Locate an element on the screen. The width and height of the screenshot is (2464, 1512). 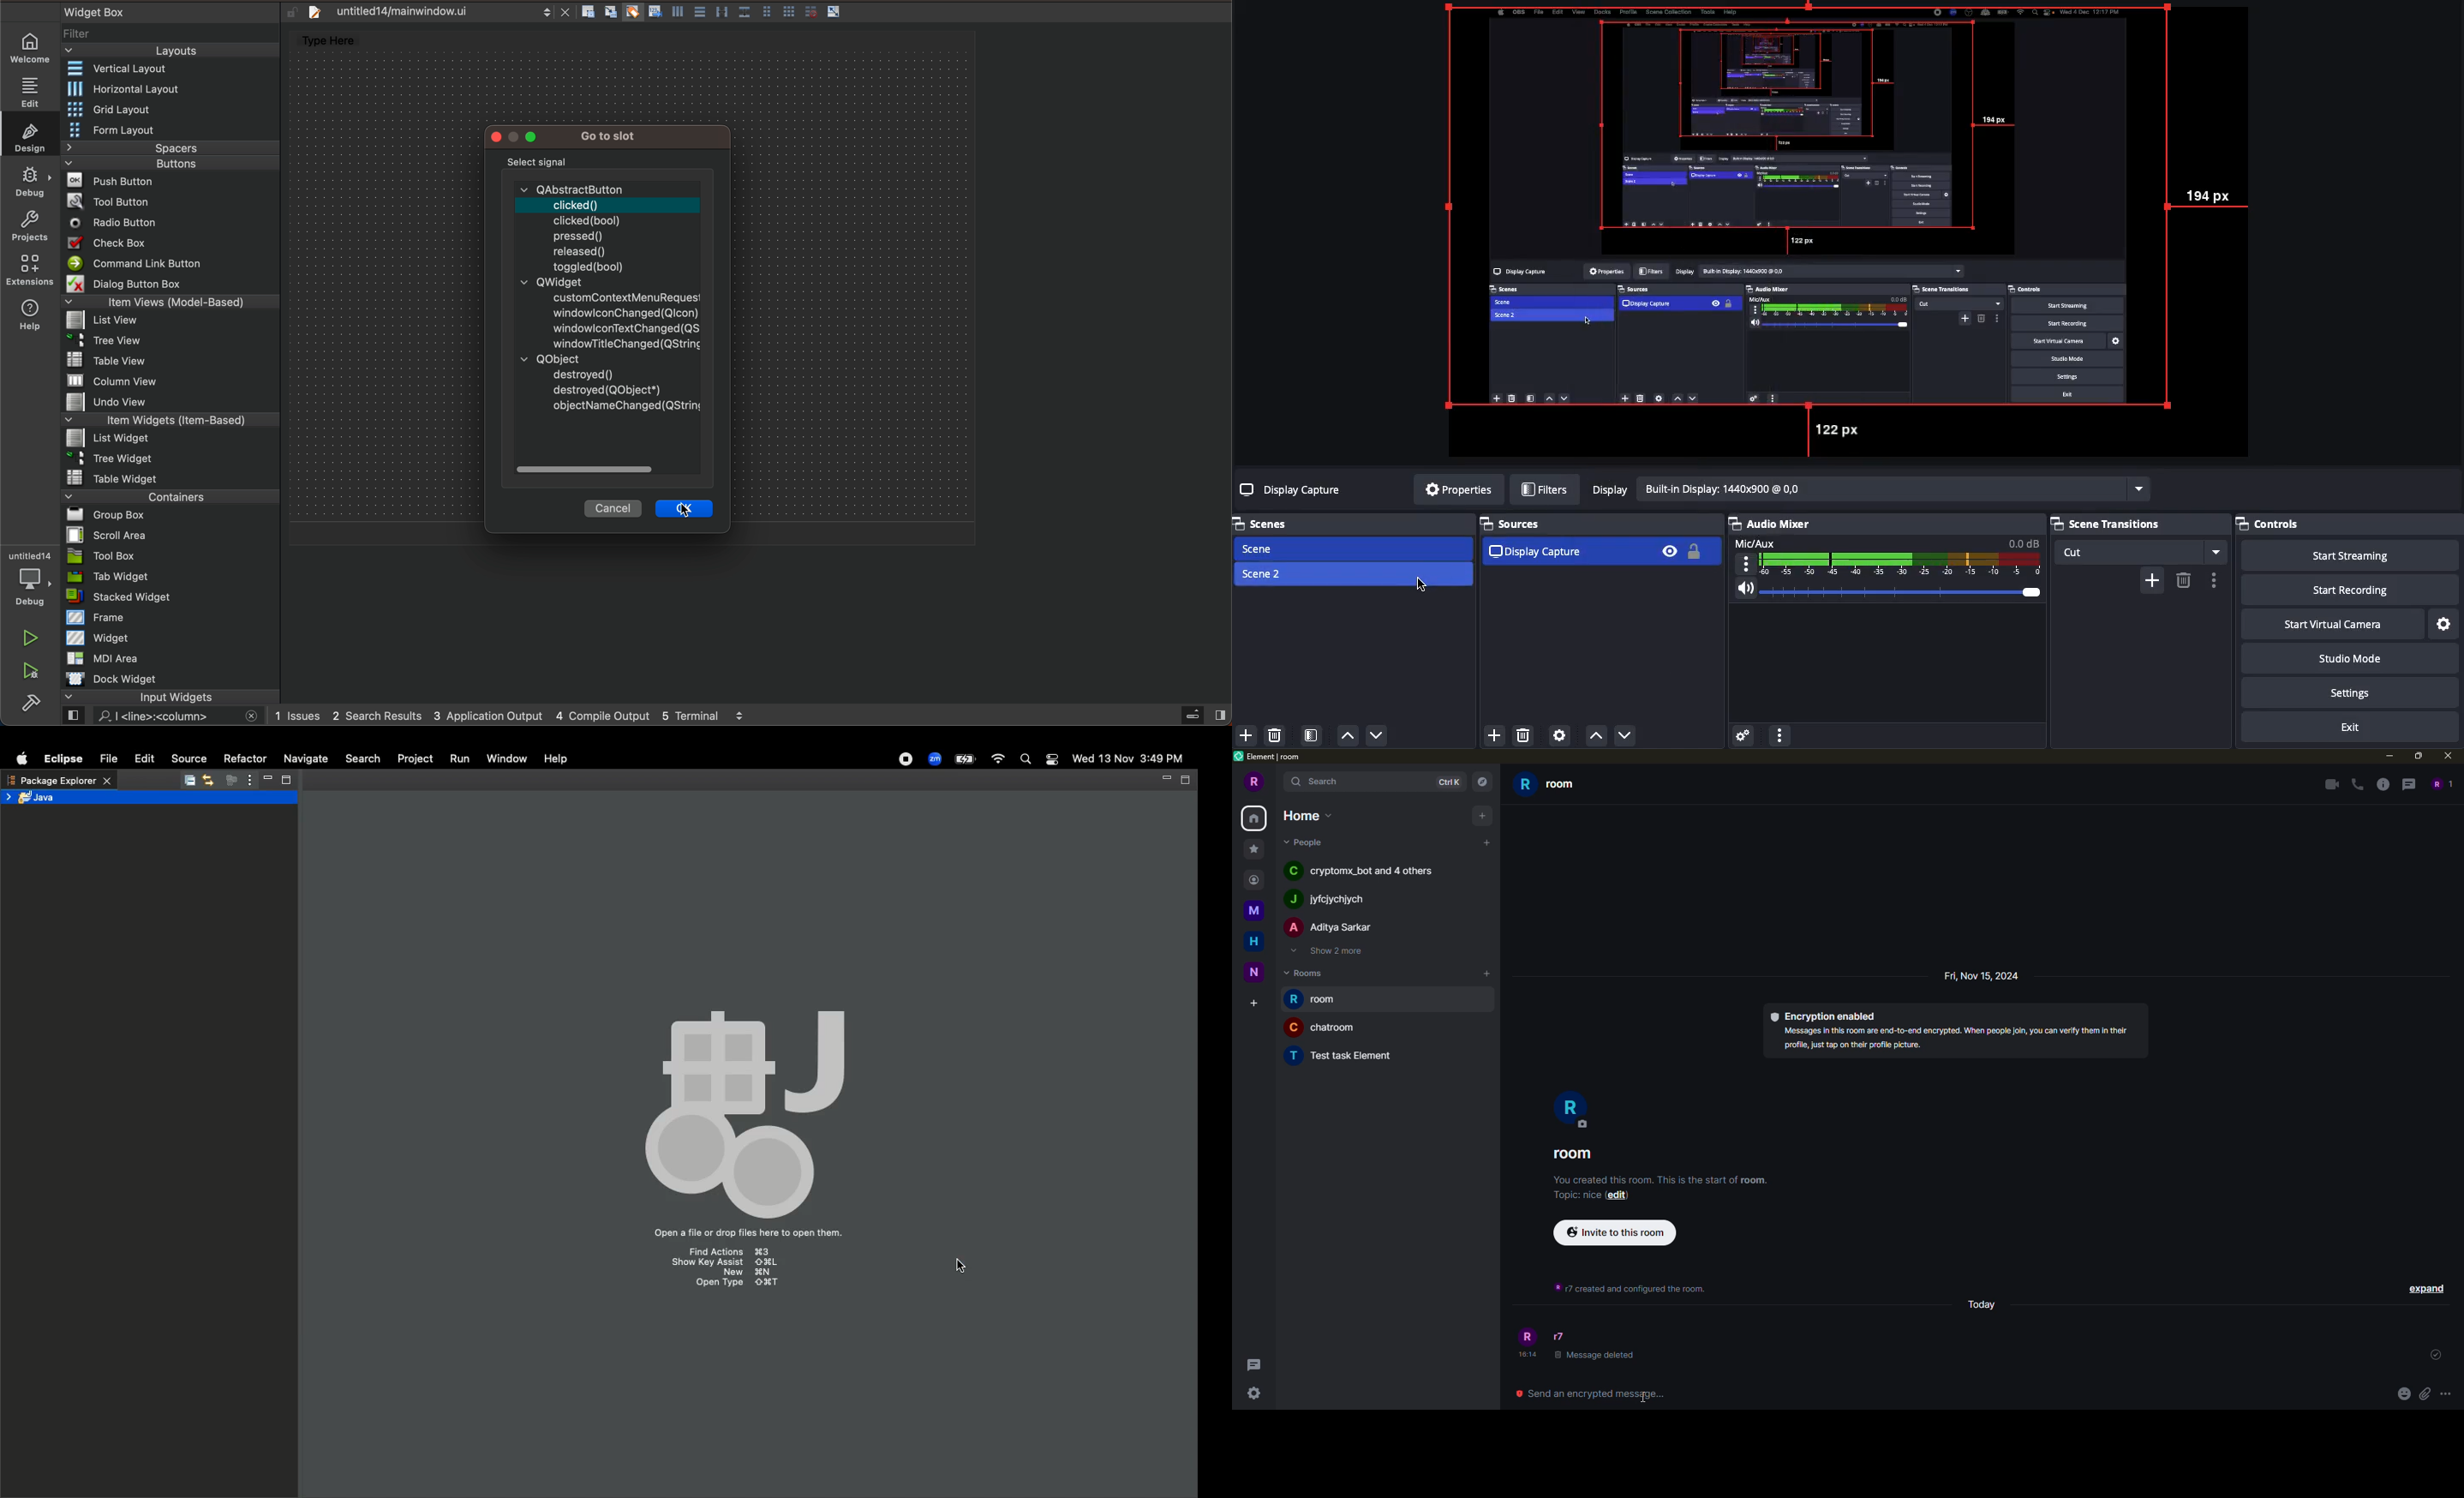
item widget is located at coordinates (173, 423).